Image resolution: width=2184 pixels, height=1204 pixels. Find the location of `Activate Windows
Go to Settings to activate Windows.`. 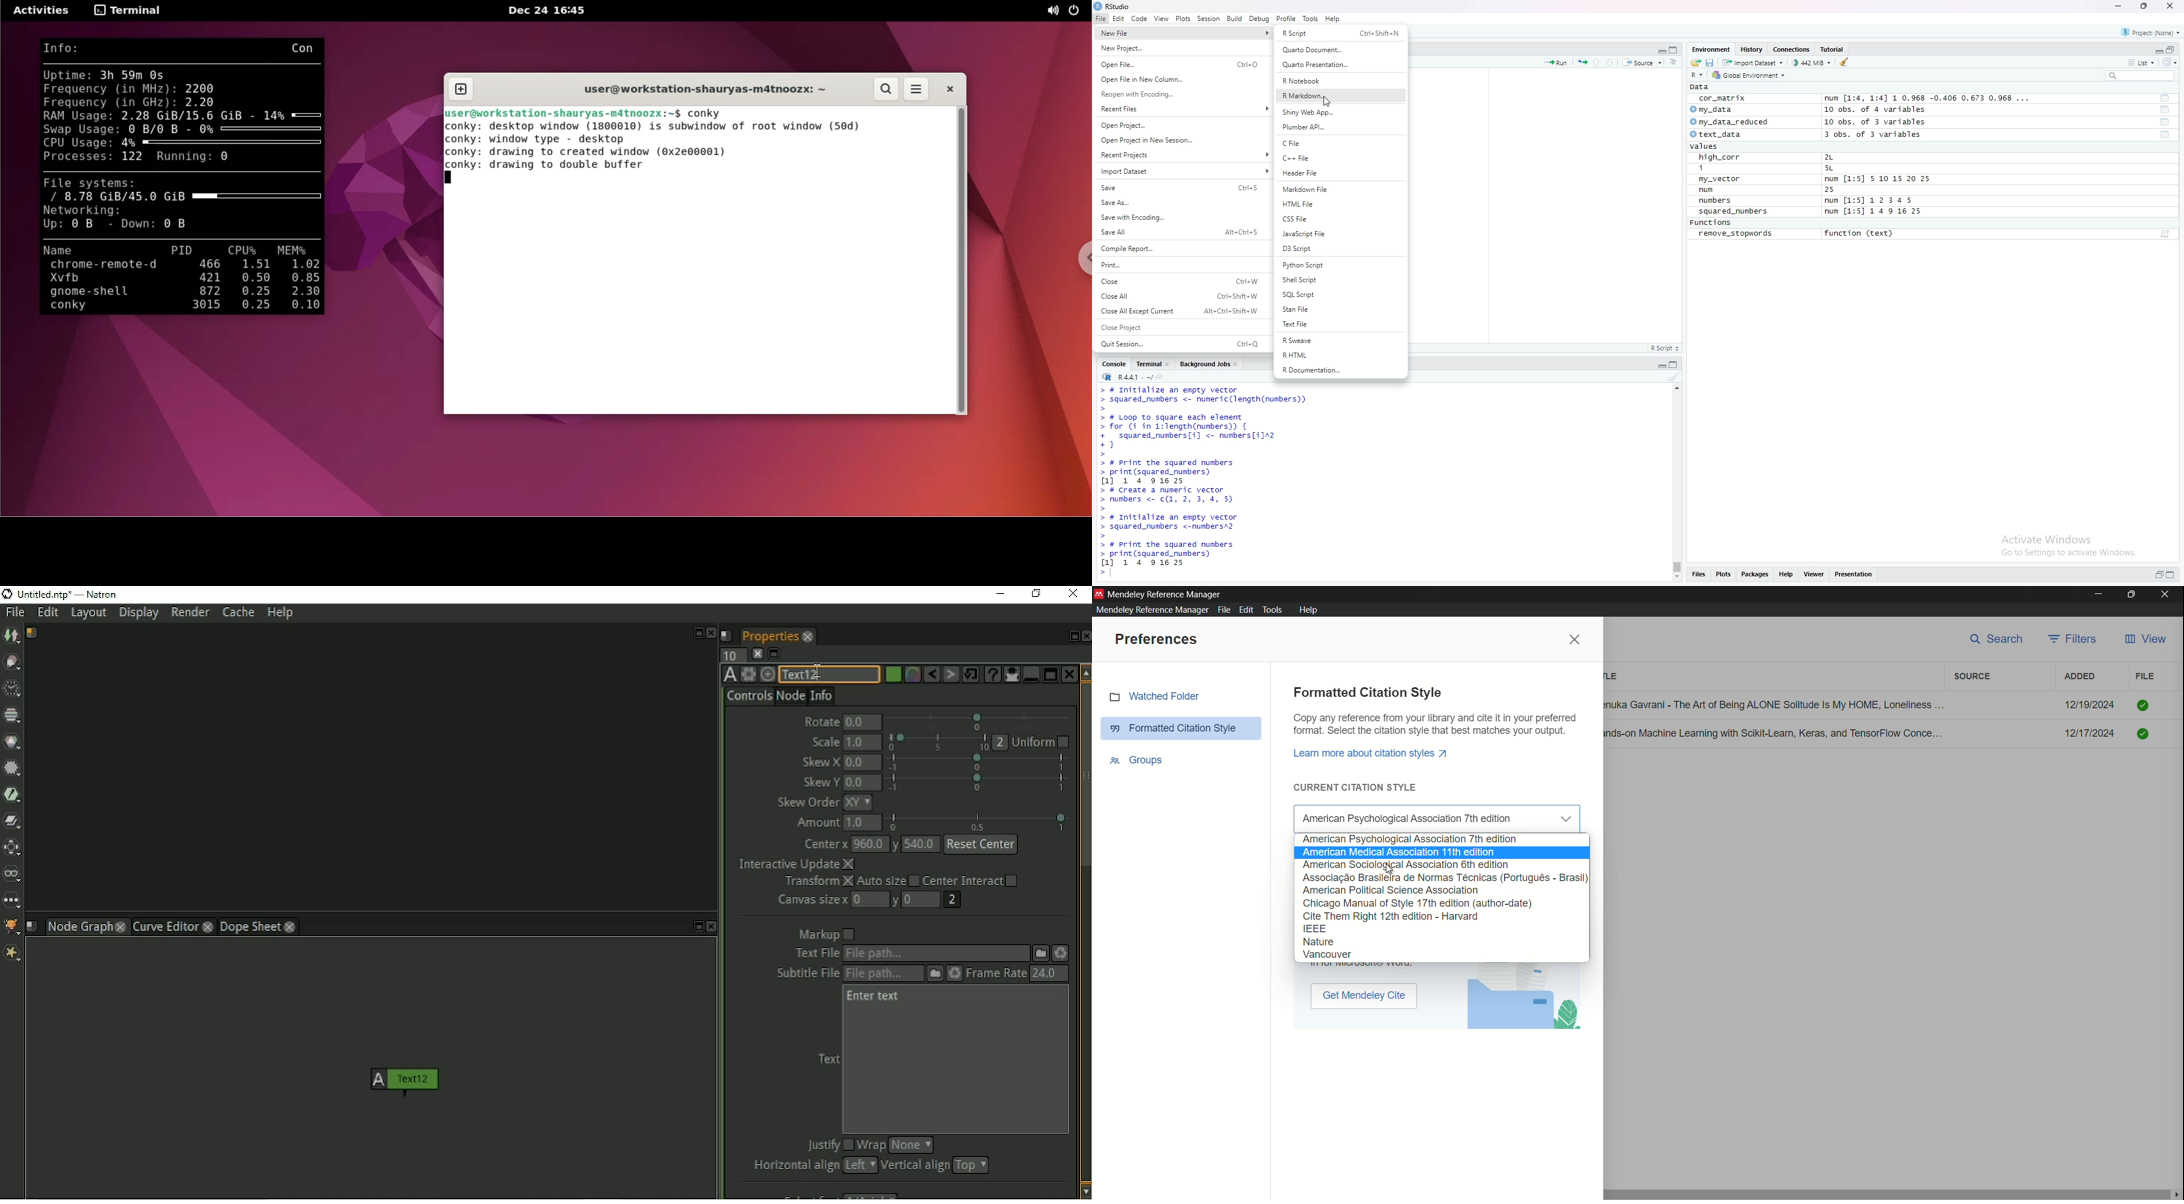

Activate Windows
Go to Settings to activate Windows. is located at coordinates (2067, 545).